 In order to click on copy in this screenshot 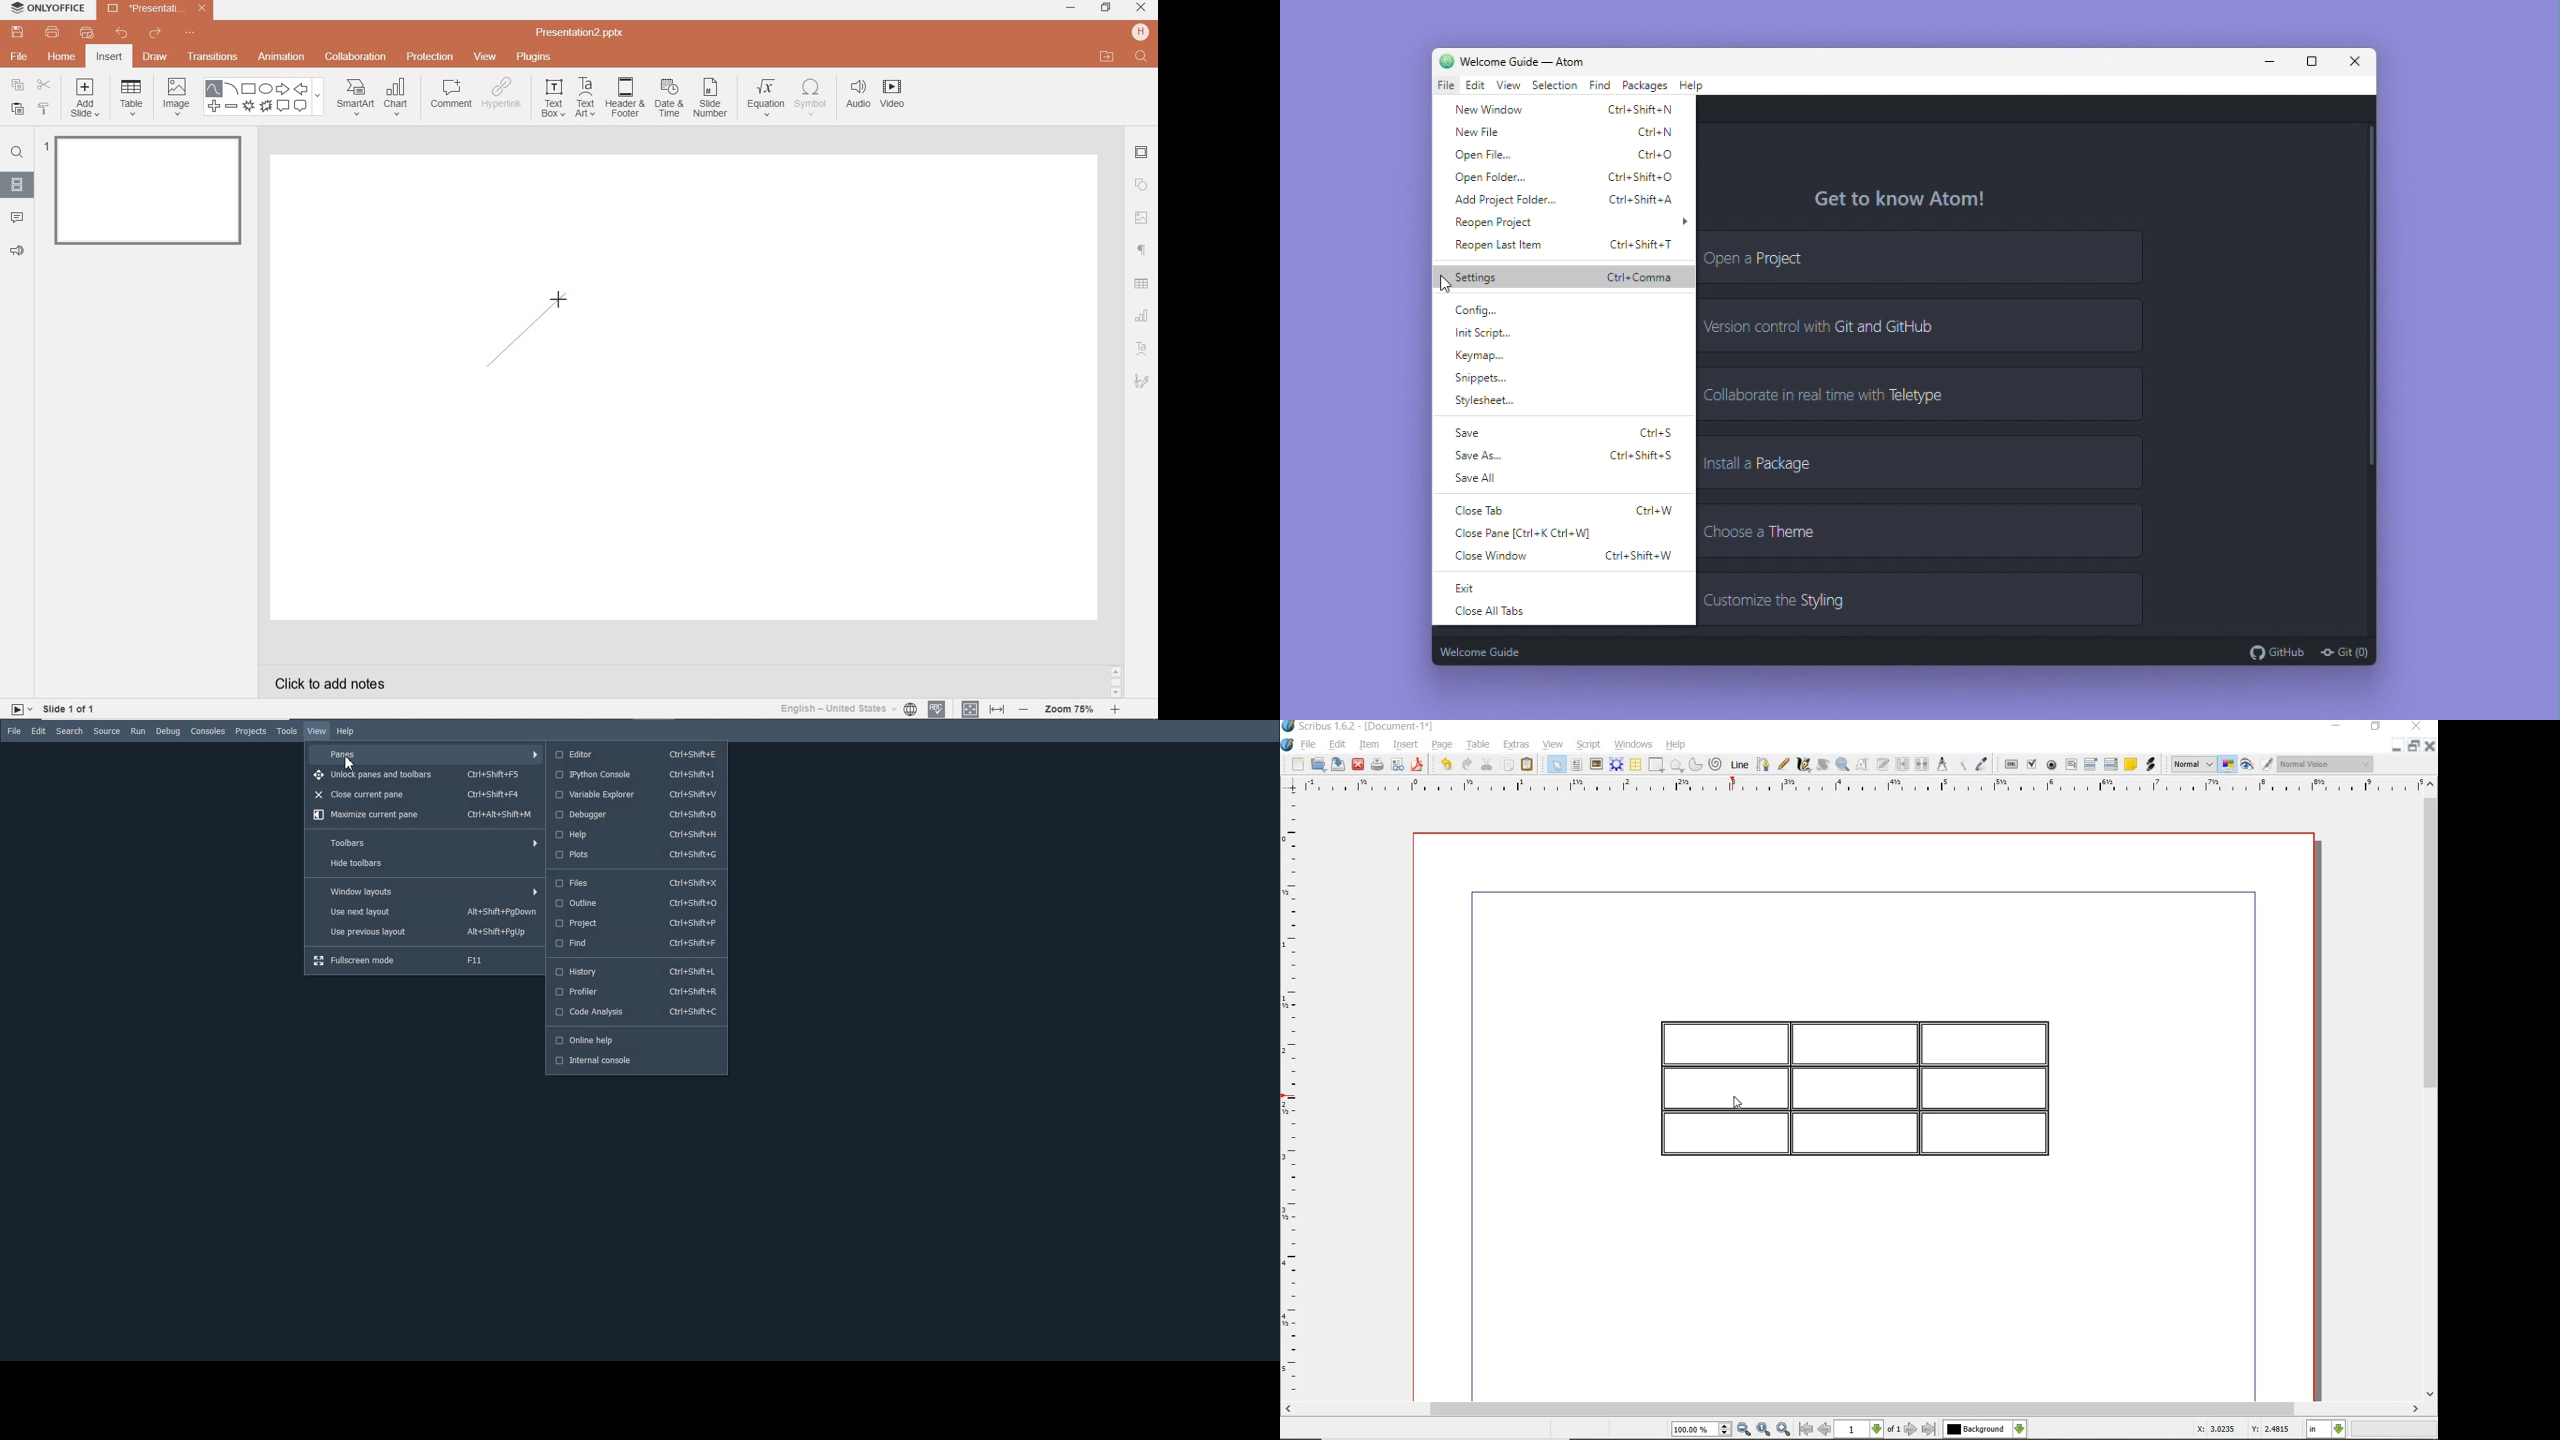, I will do `click(1508, 766)`.